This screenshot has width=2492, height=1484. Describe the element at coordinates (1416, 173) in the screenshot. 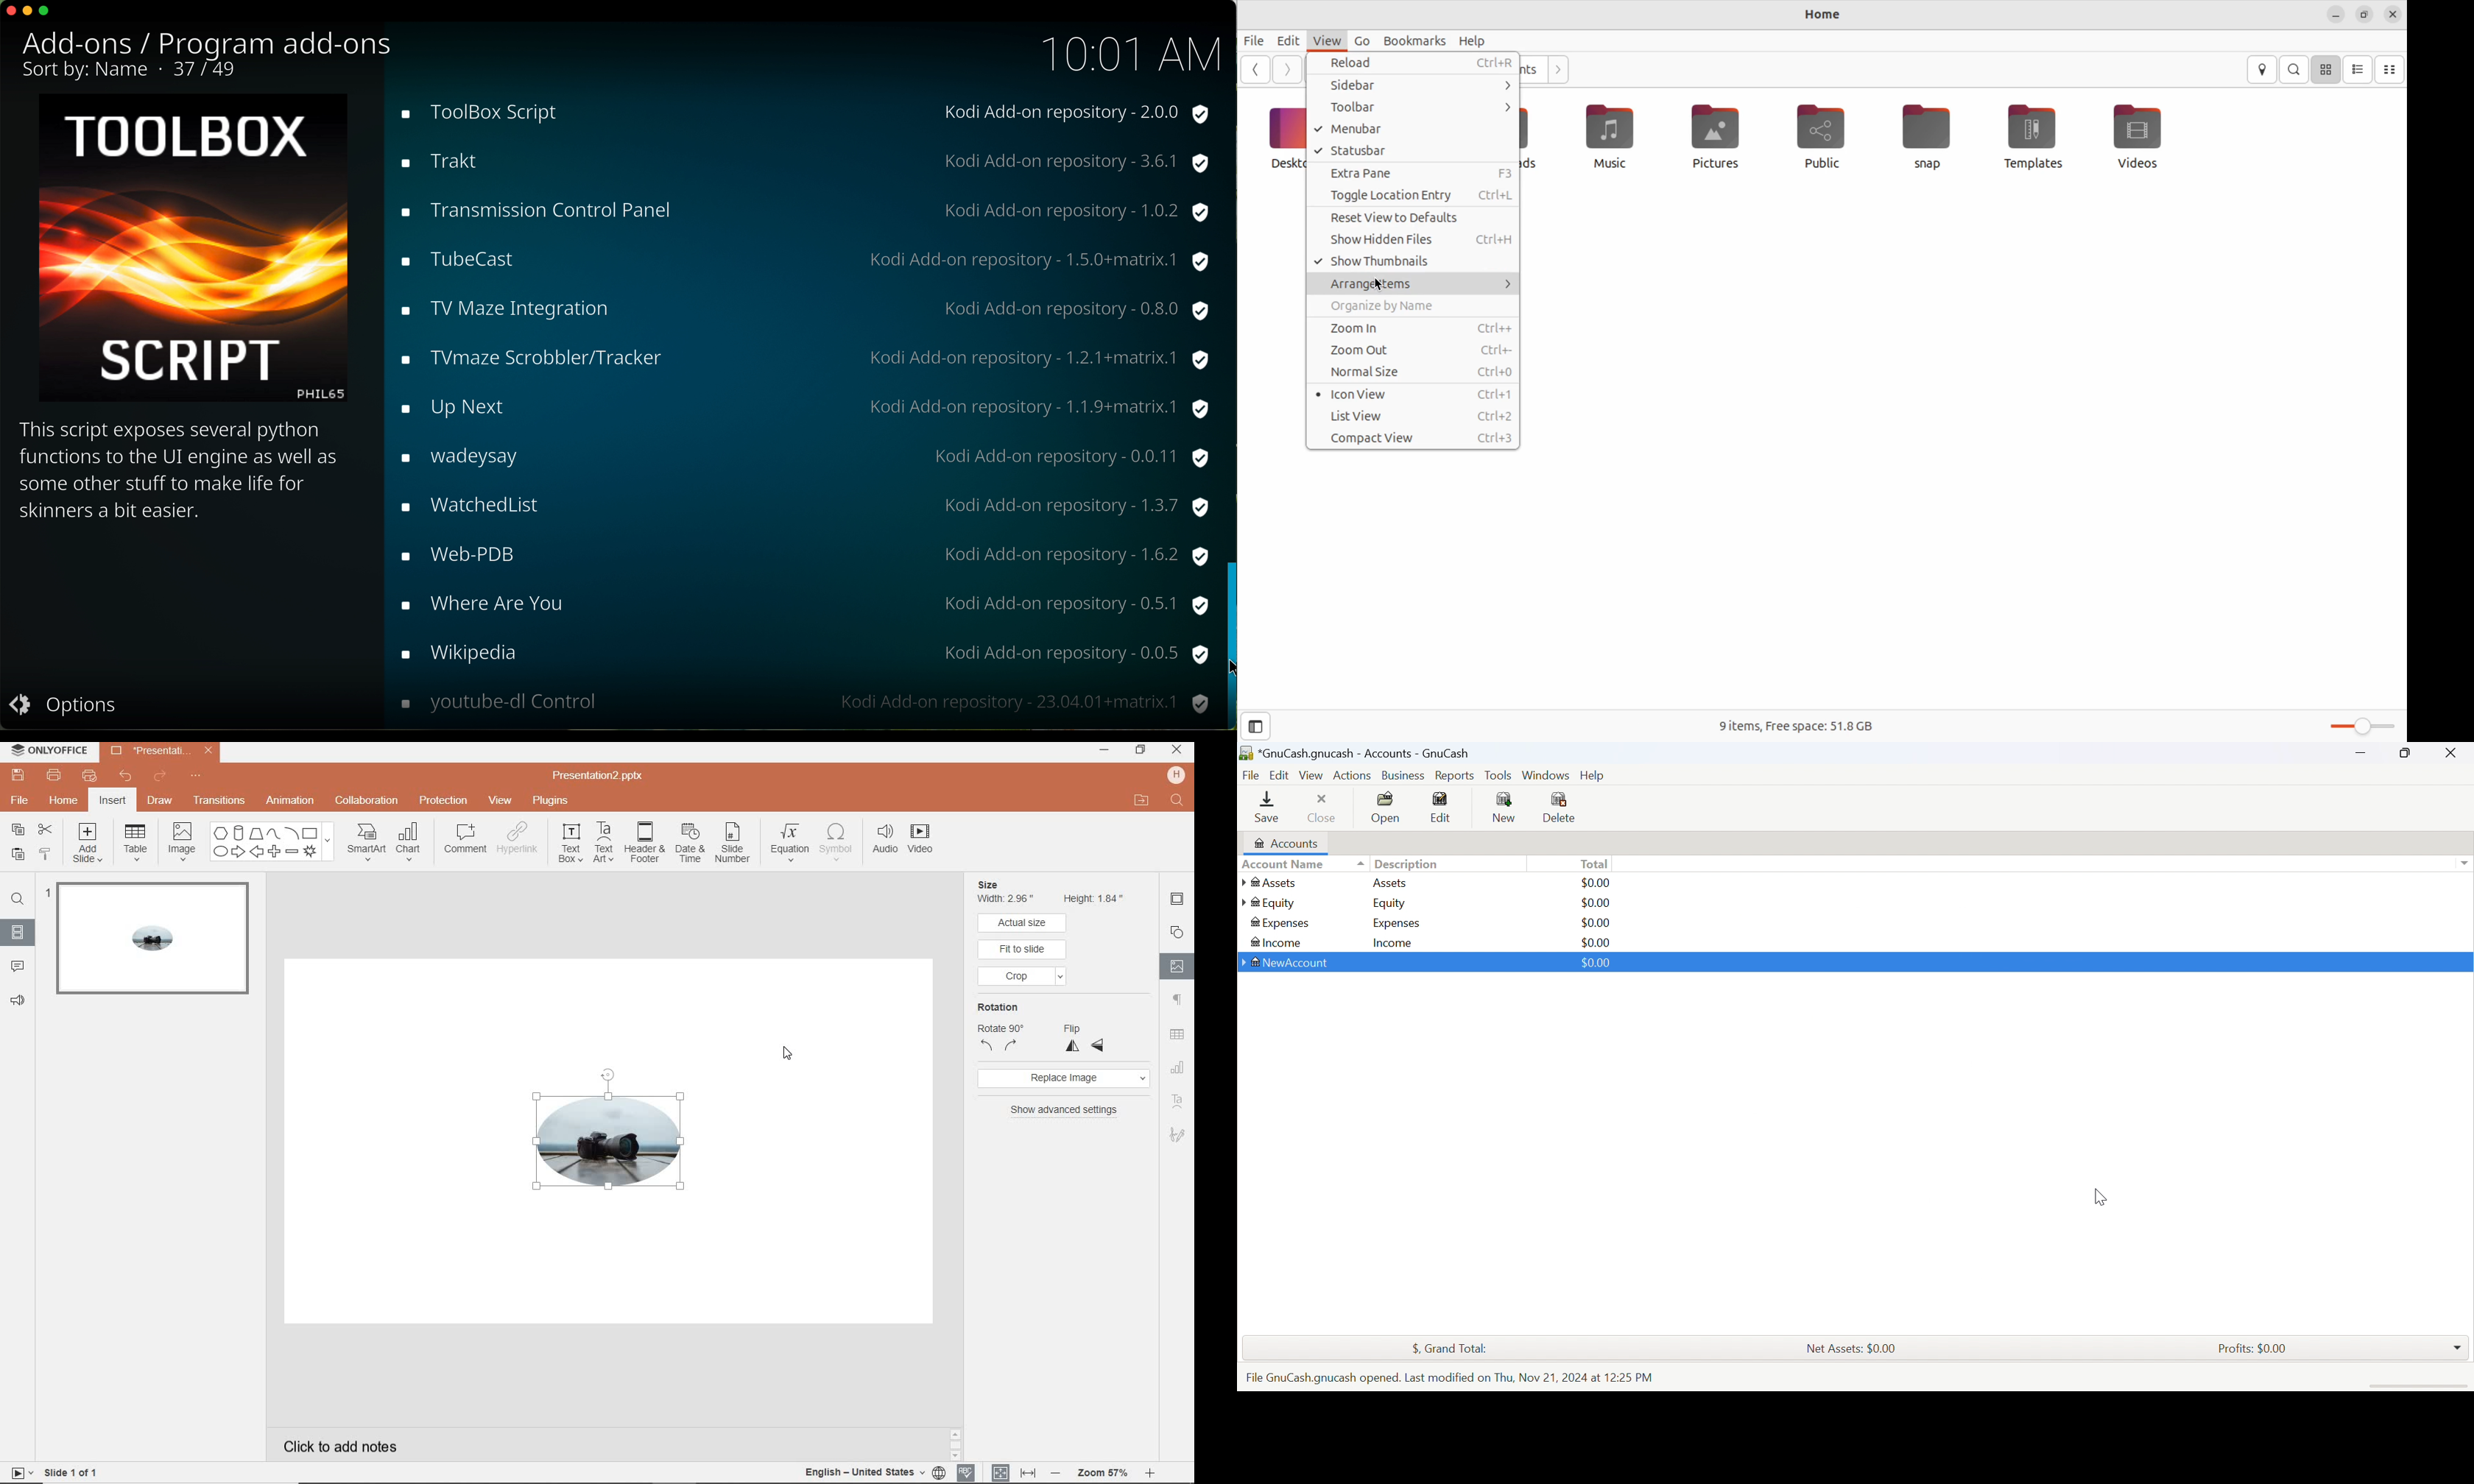

I see `extrapane` at that location.